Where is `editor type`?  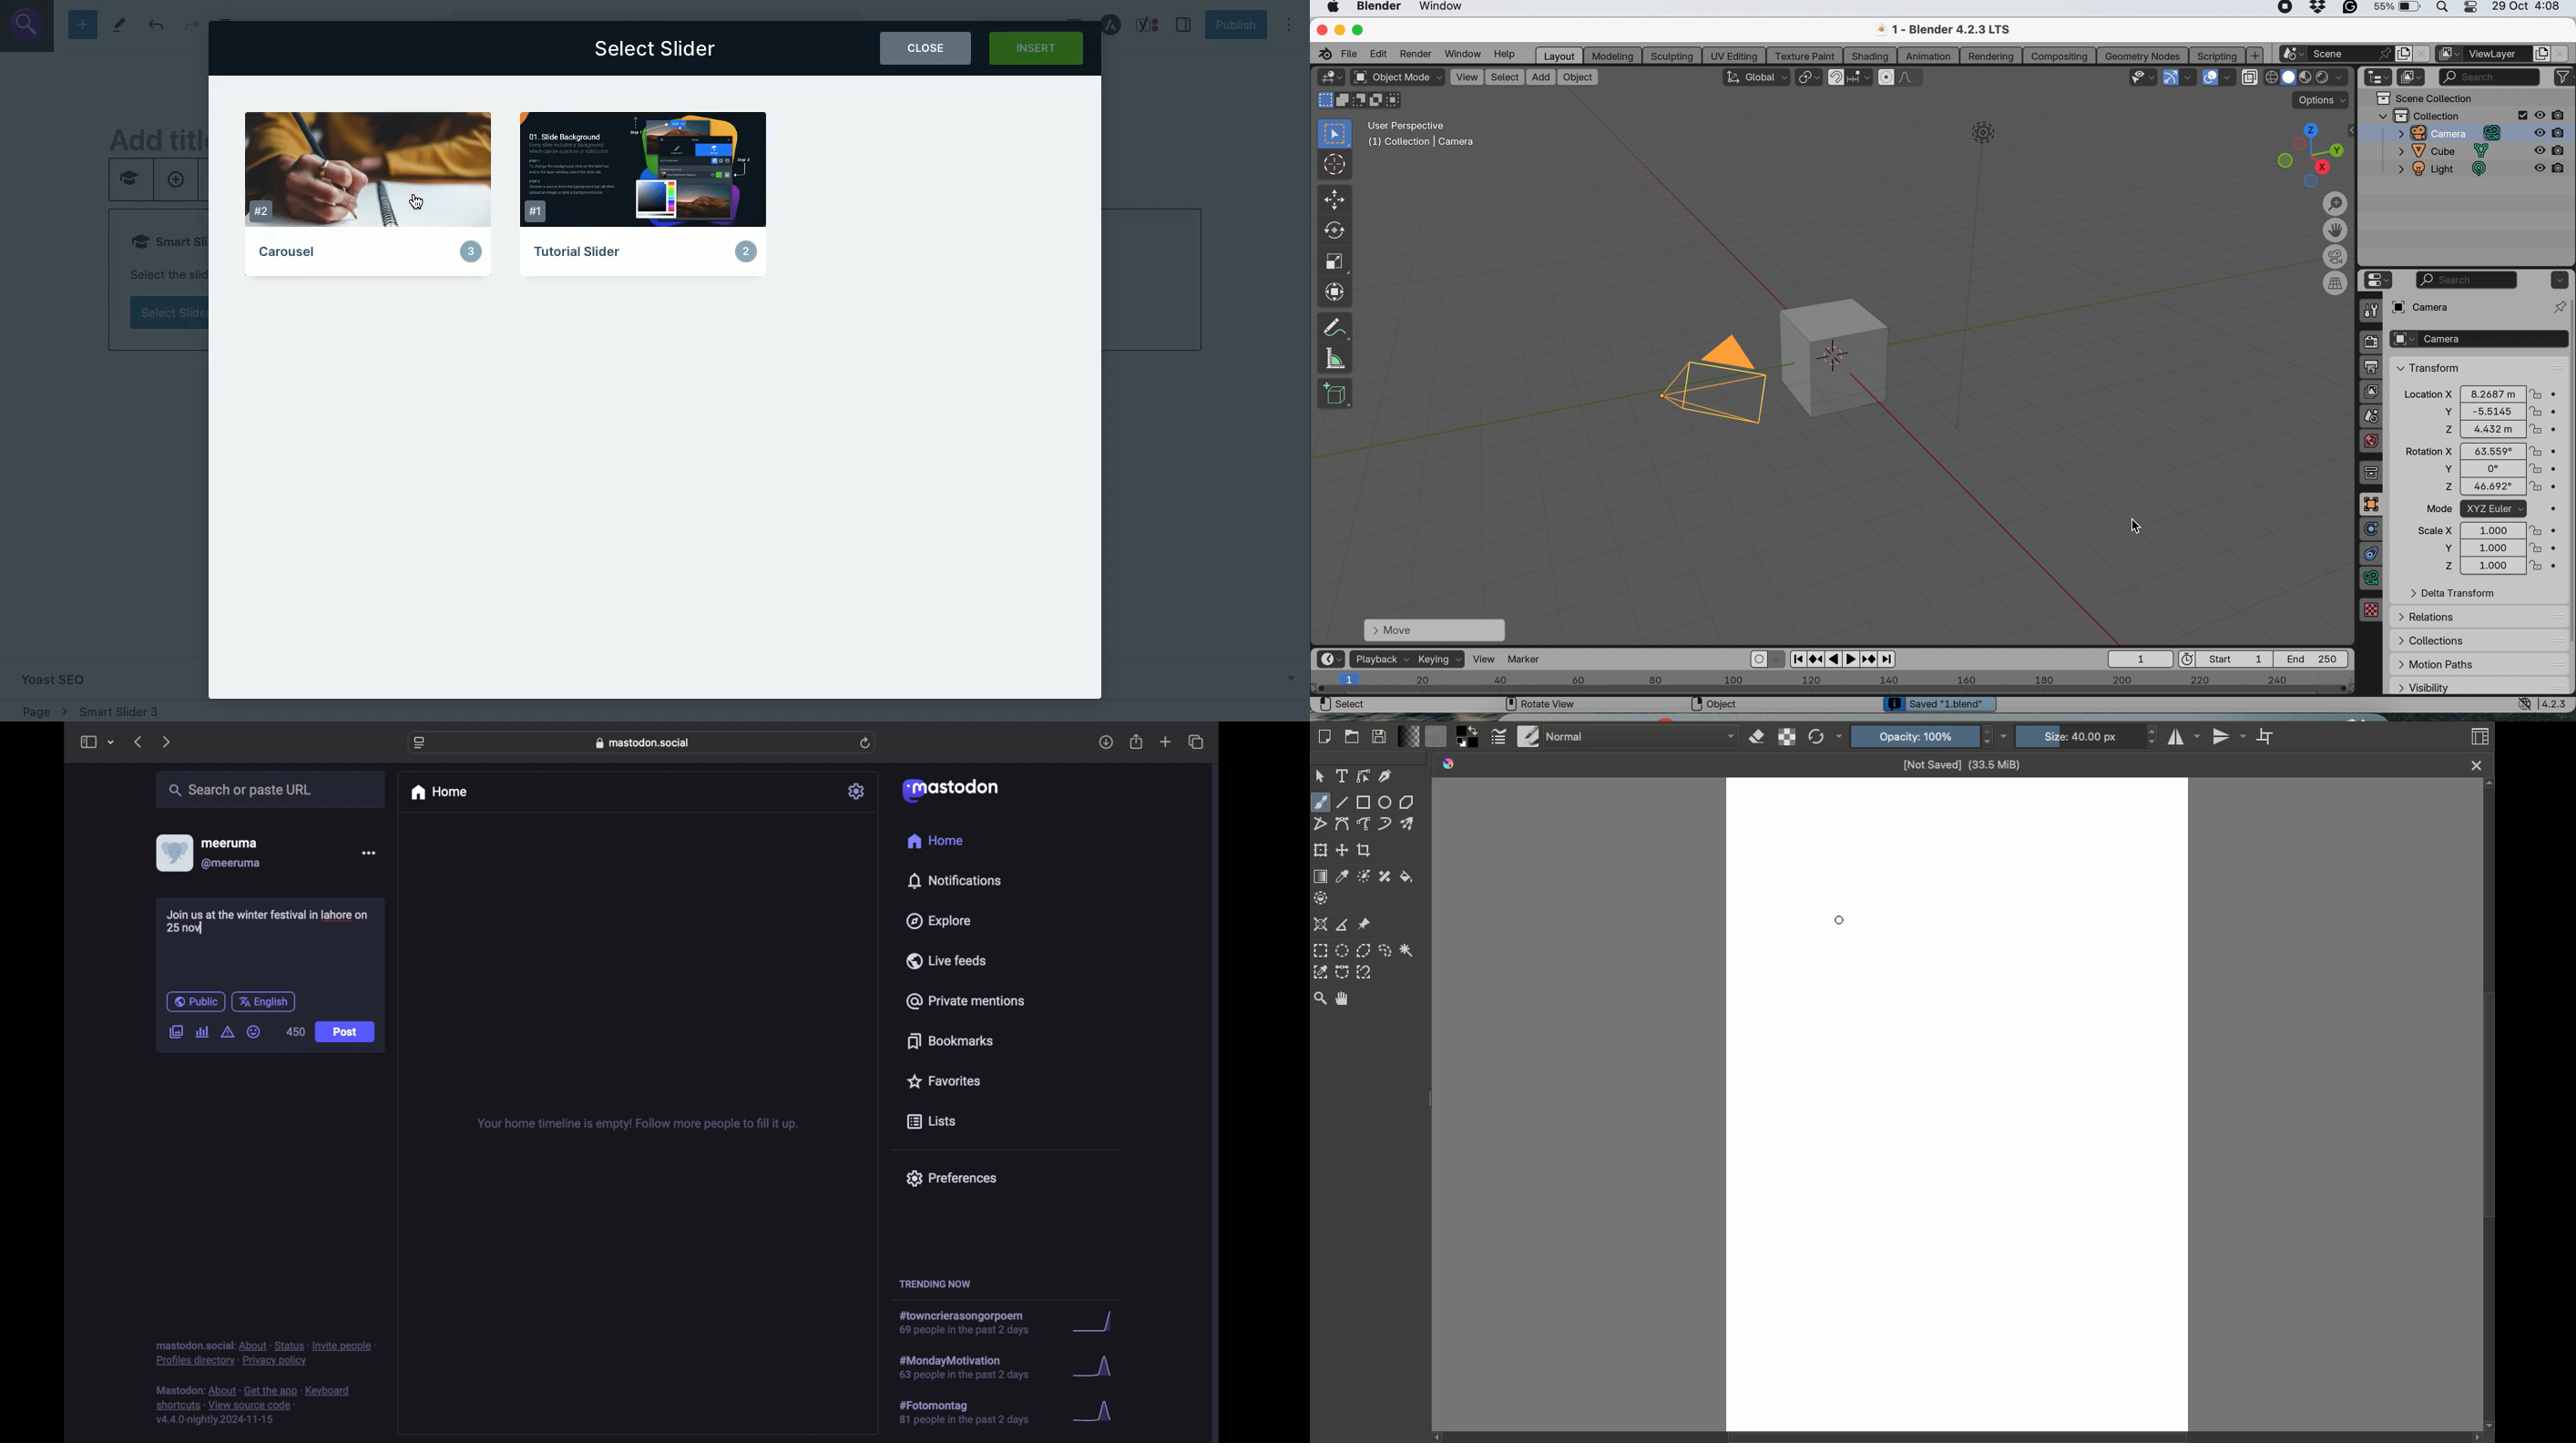 editor type is located at coordinates (1330, 77).